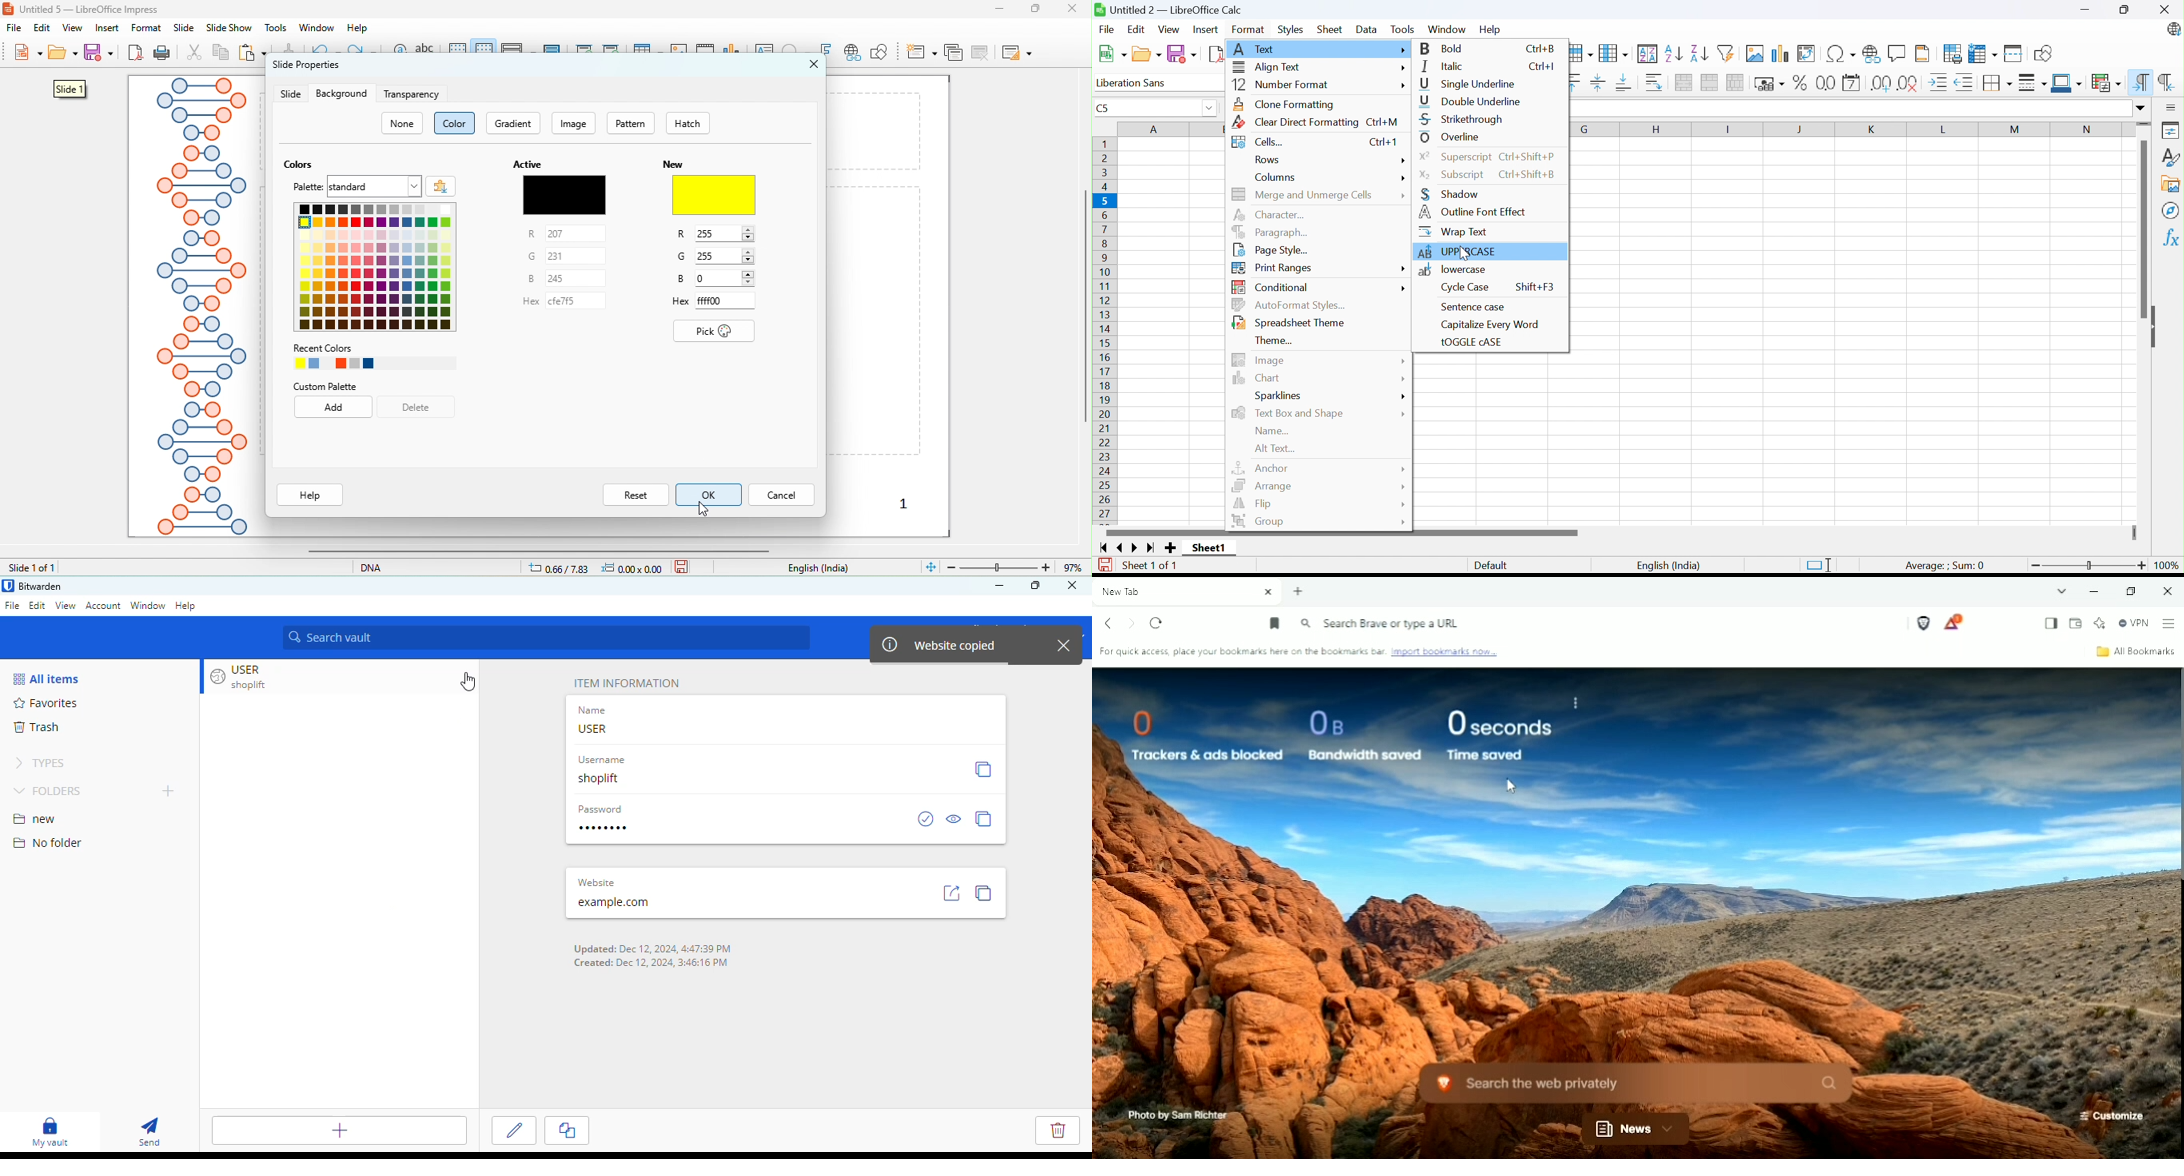  Describe the element at coordinates (12, 605) in the screenshot. I see `file` at that location.